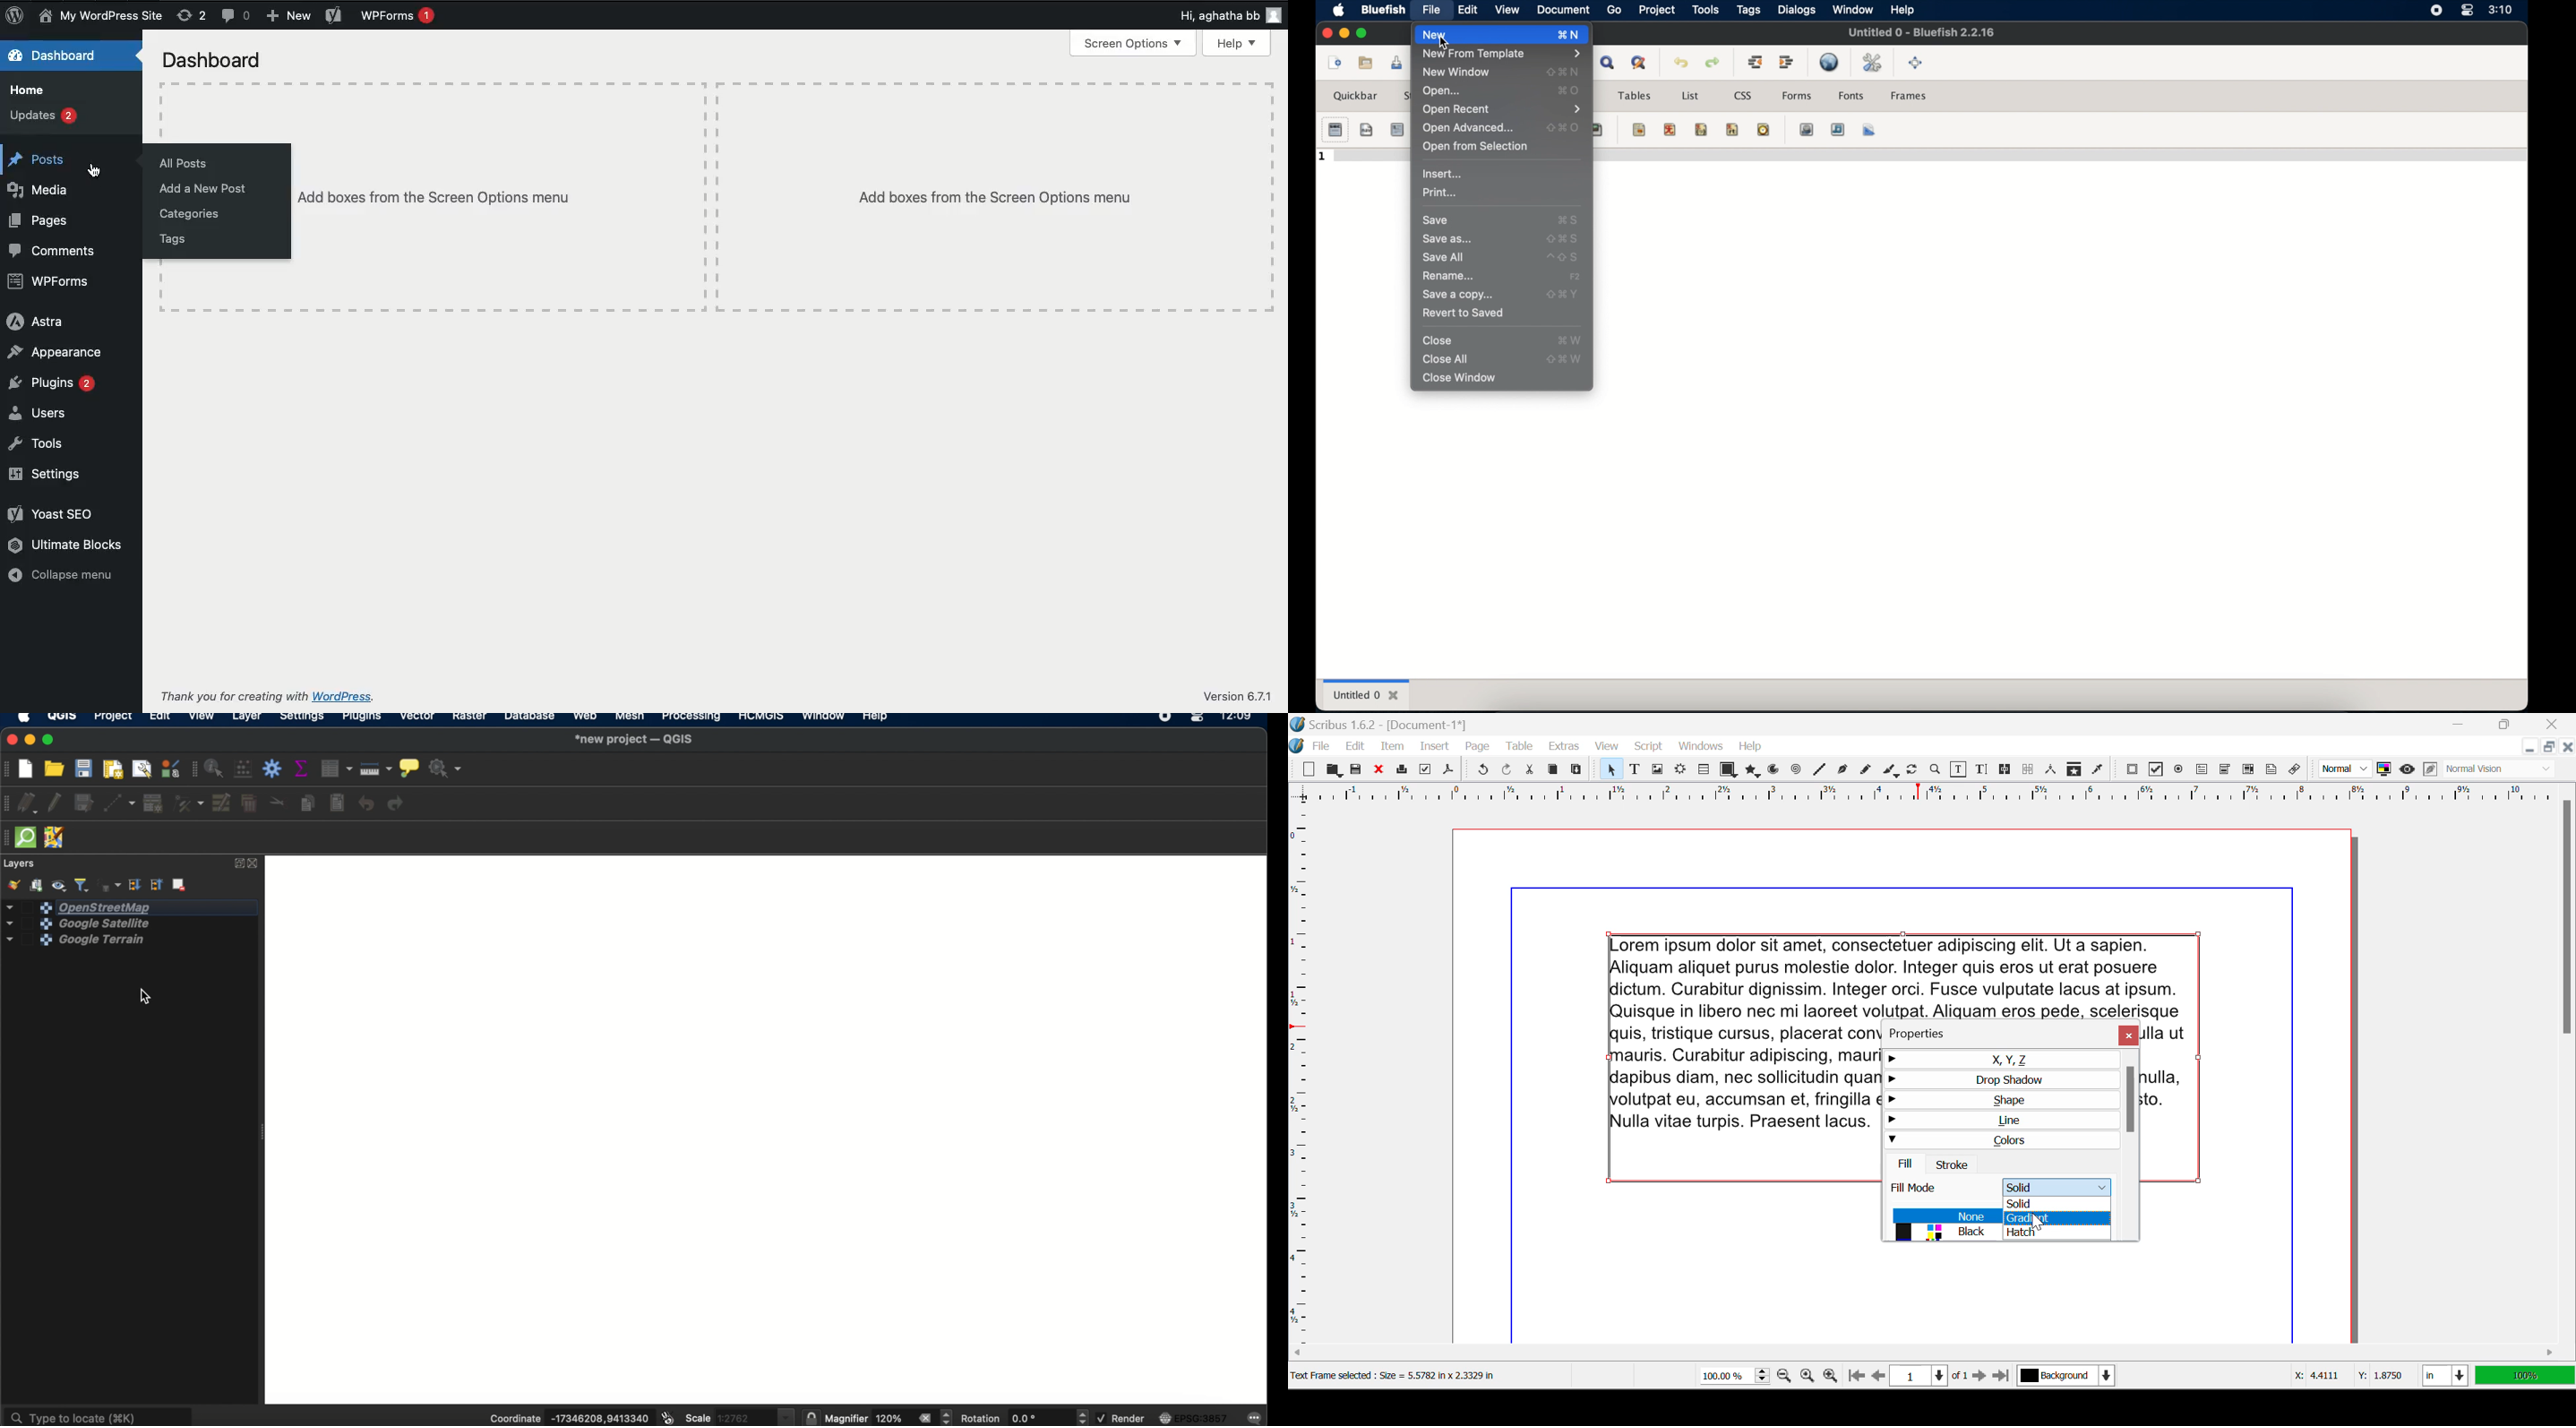  Describe the element at coordinates (1929, 1378) in the screenshot. I see `Page 1 of 1` at that location.